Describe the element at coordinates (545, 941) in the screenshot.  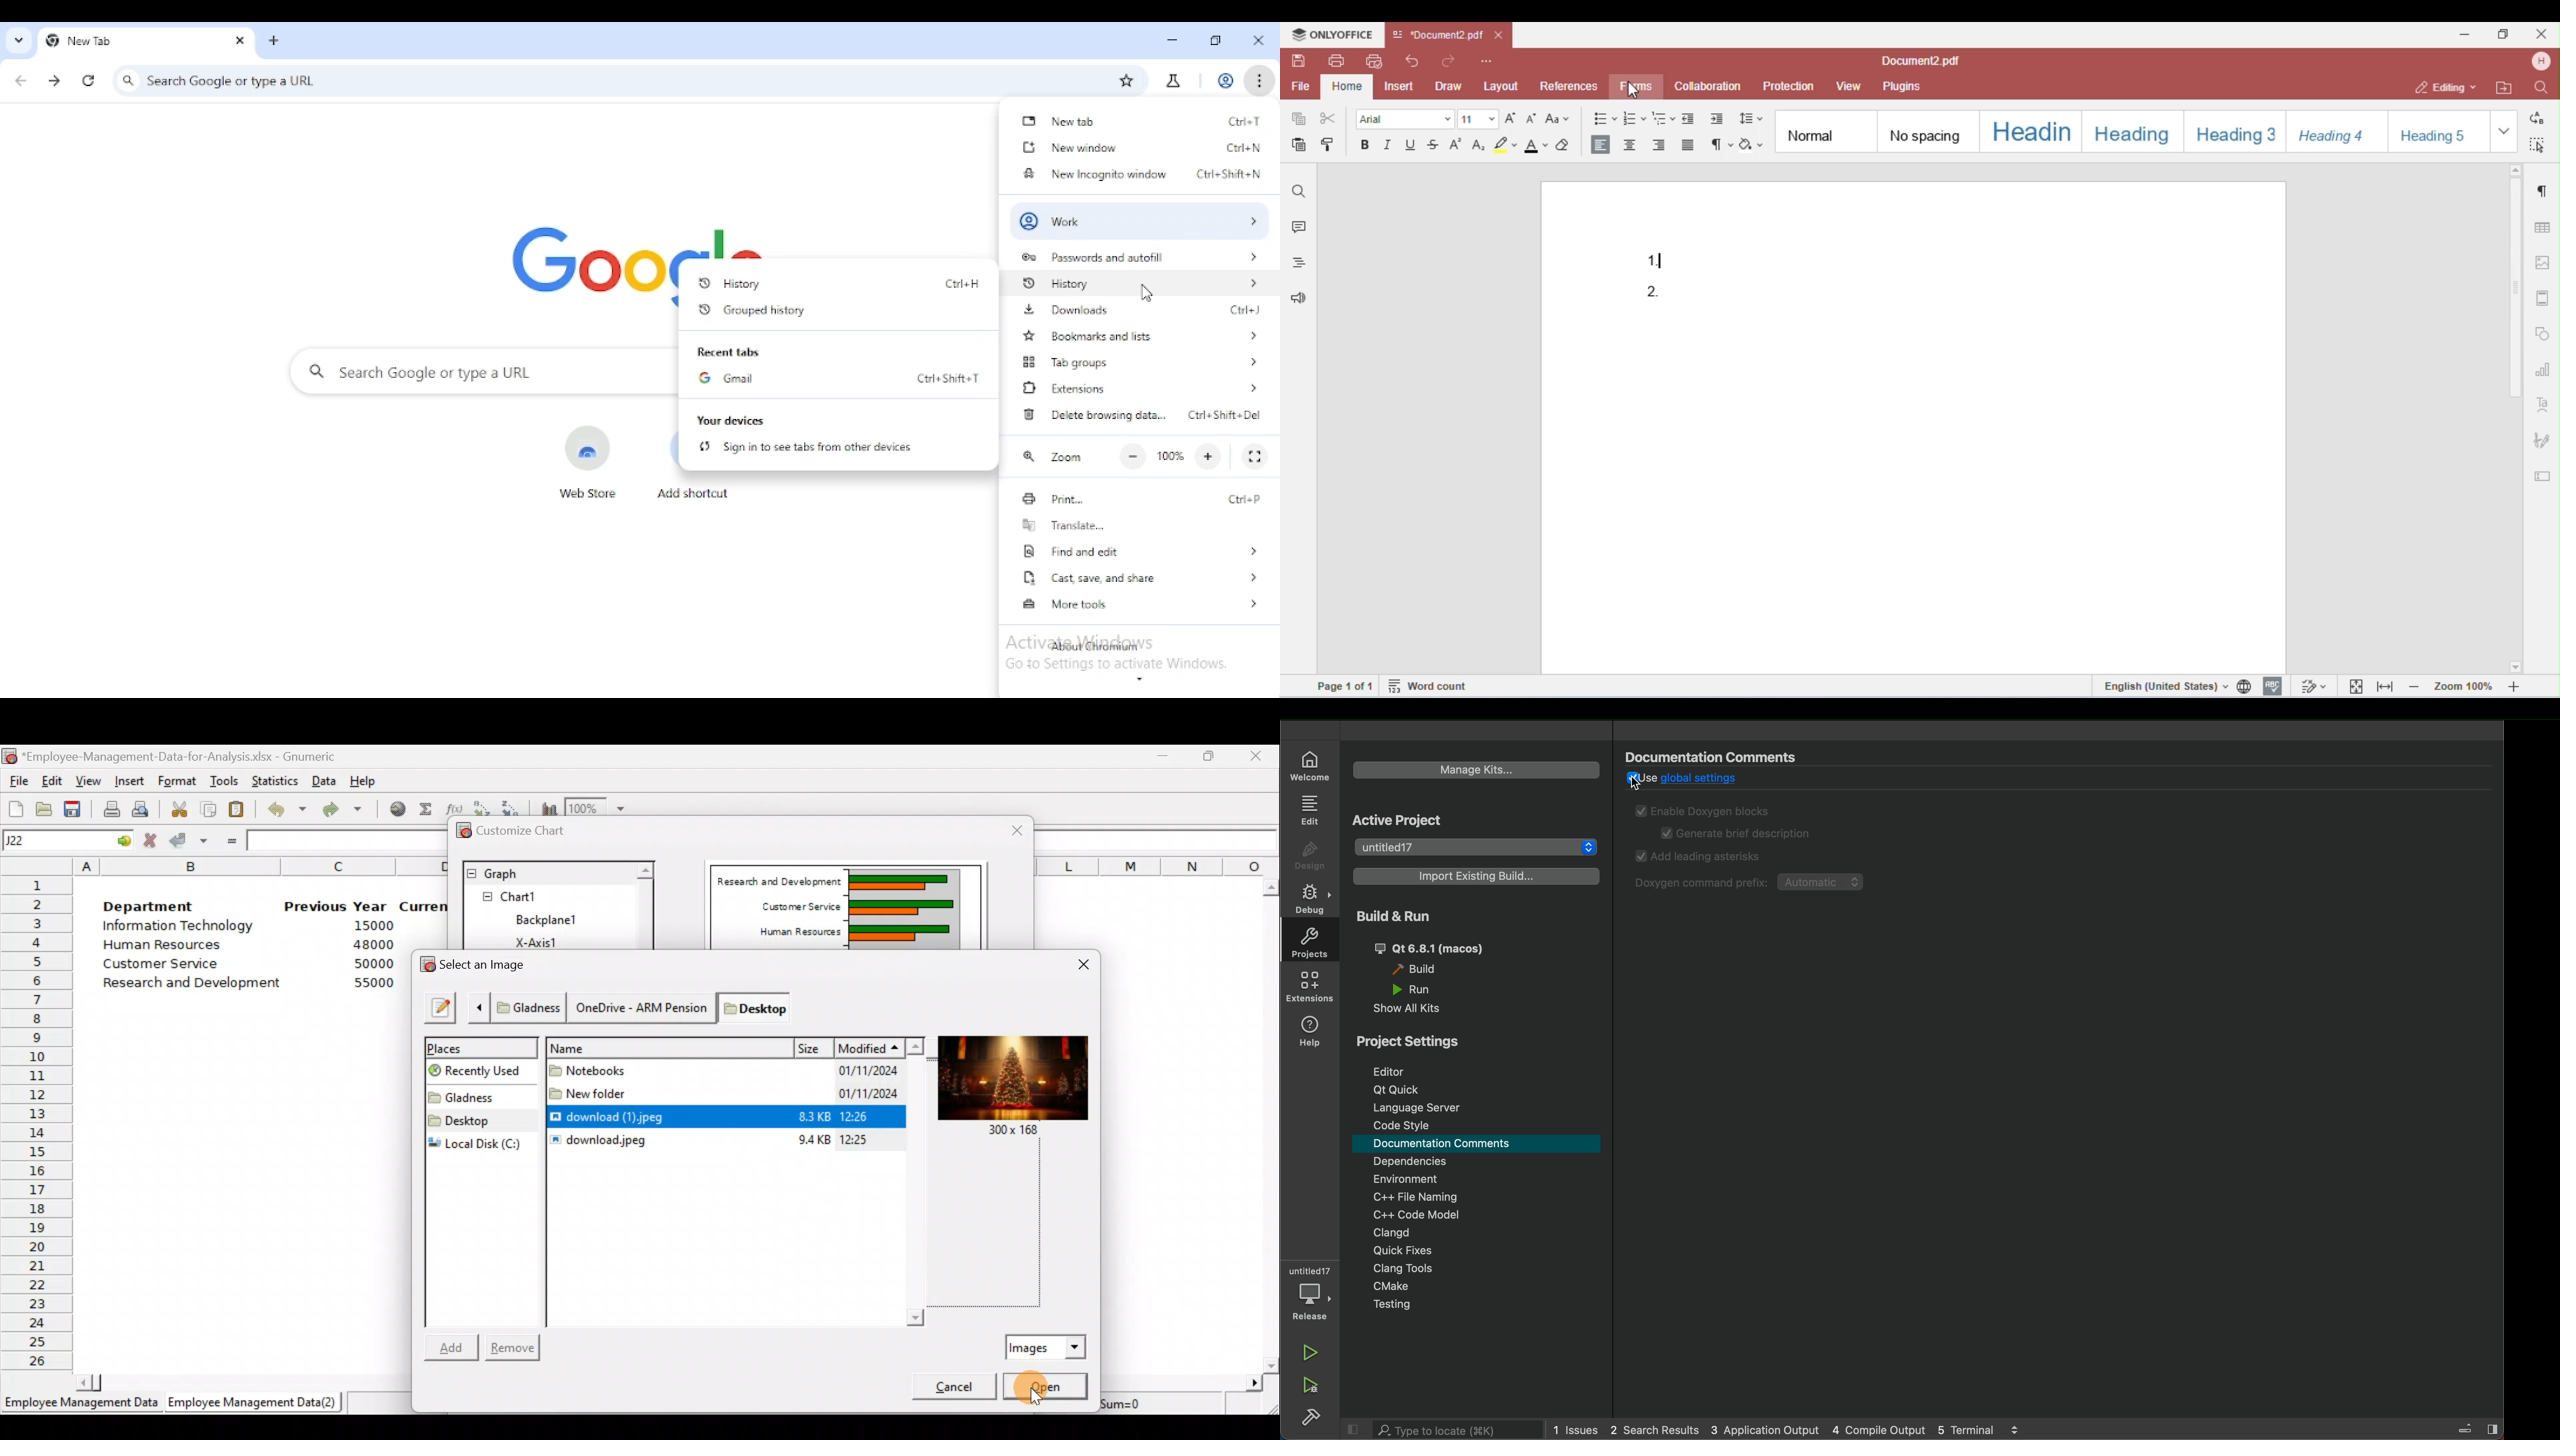
I see `X-axis1` at that location.